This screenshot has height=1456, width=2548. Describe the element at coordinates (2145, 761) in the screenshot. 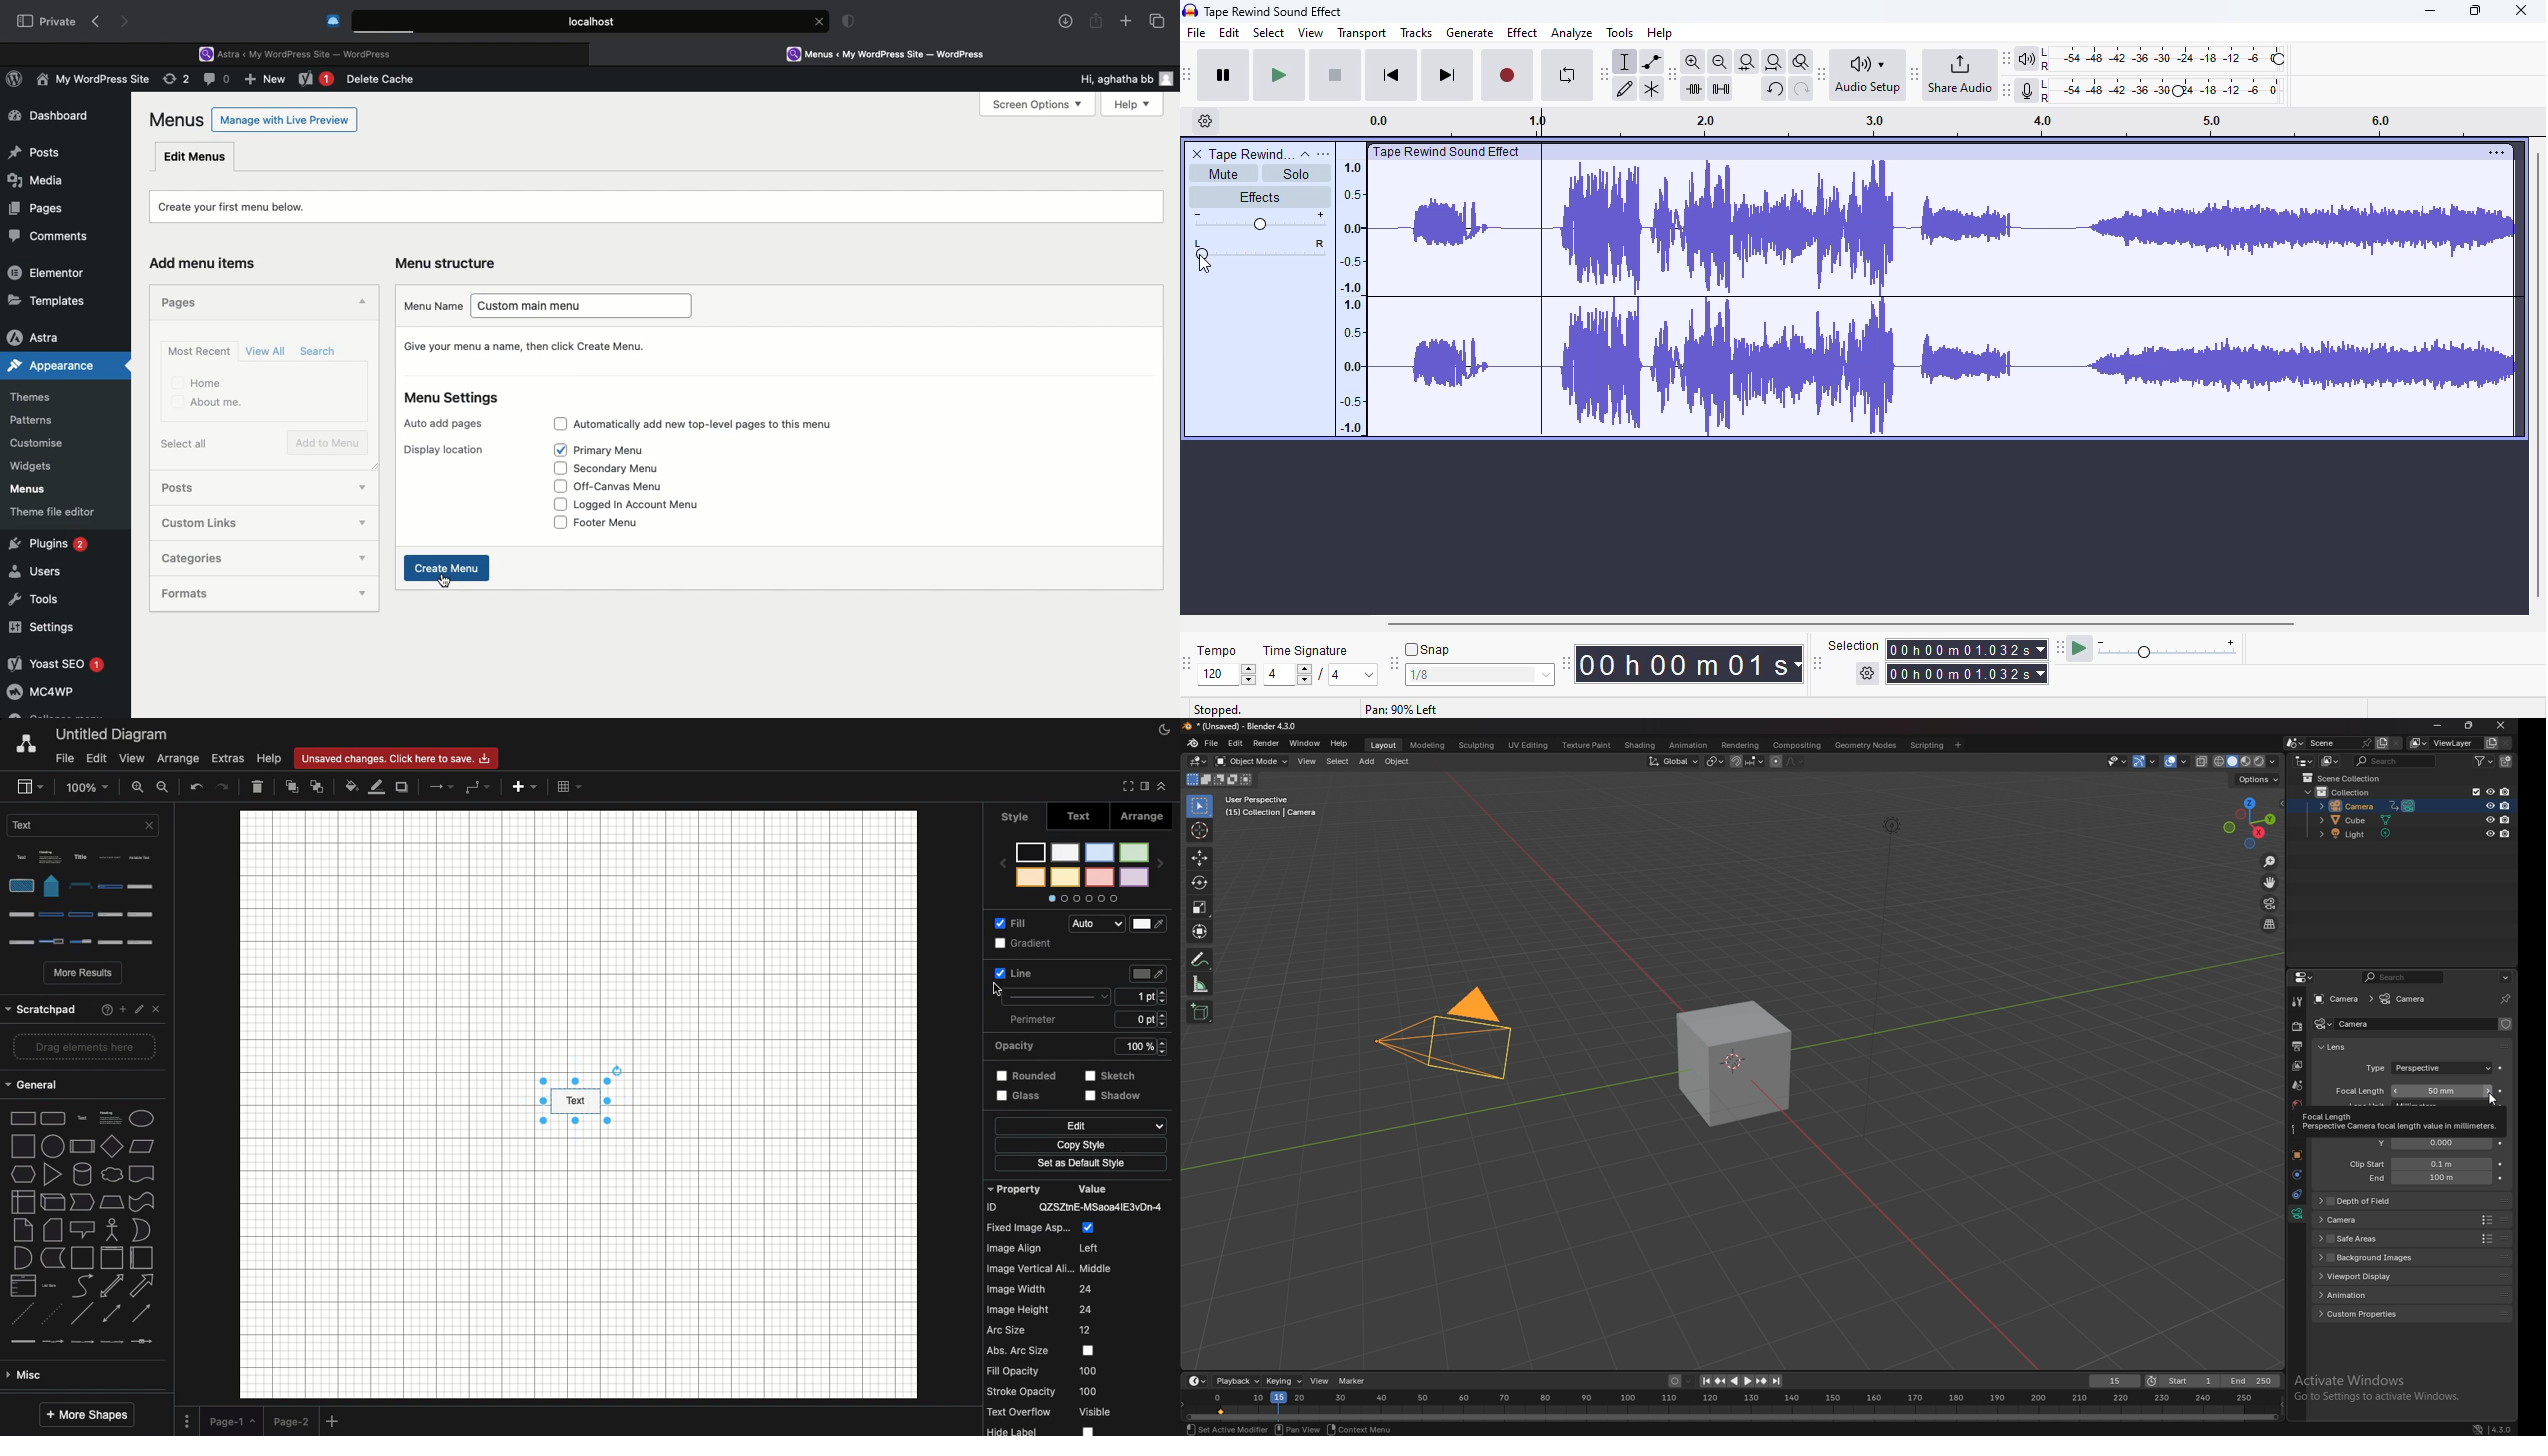

I see `gizmo` at that location.